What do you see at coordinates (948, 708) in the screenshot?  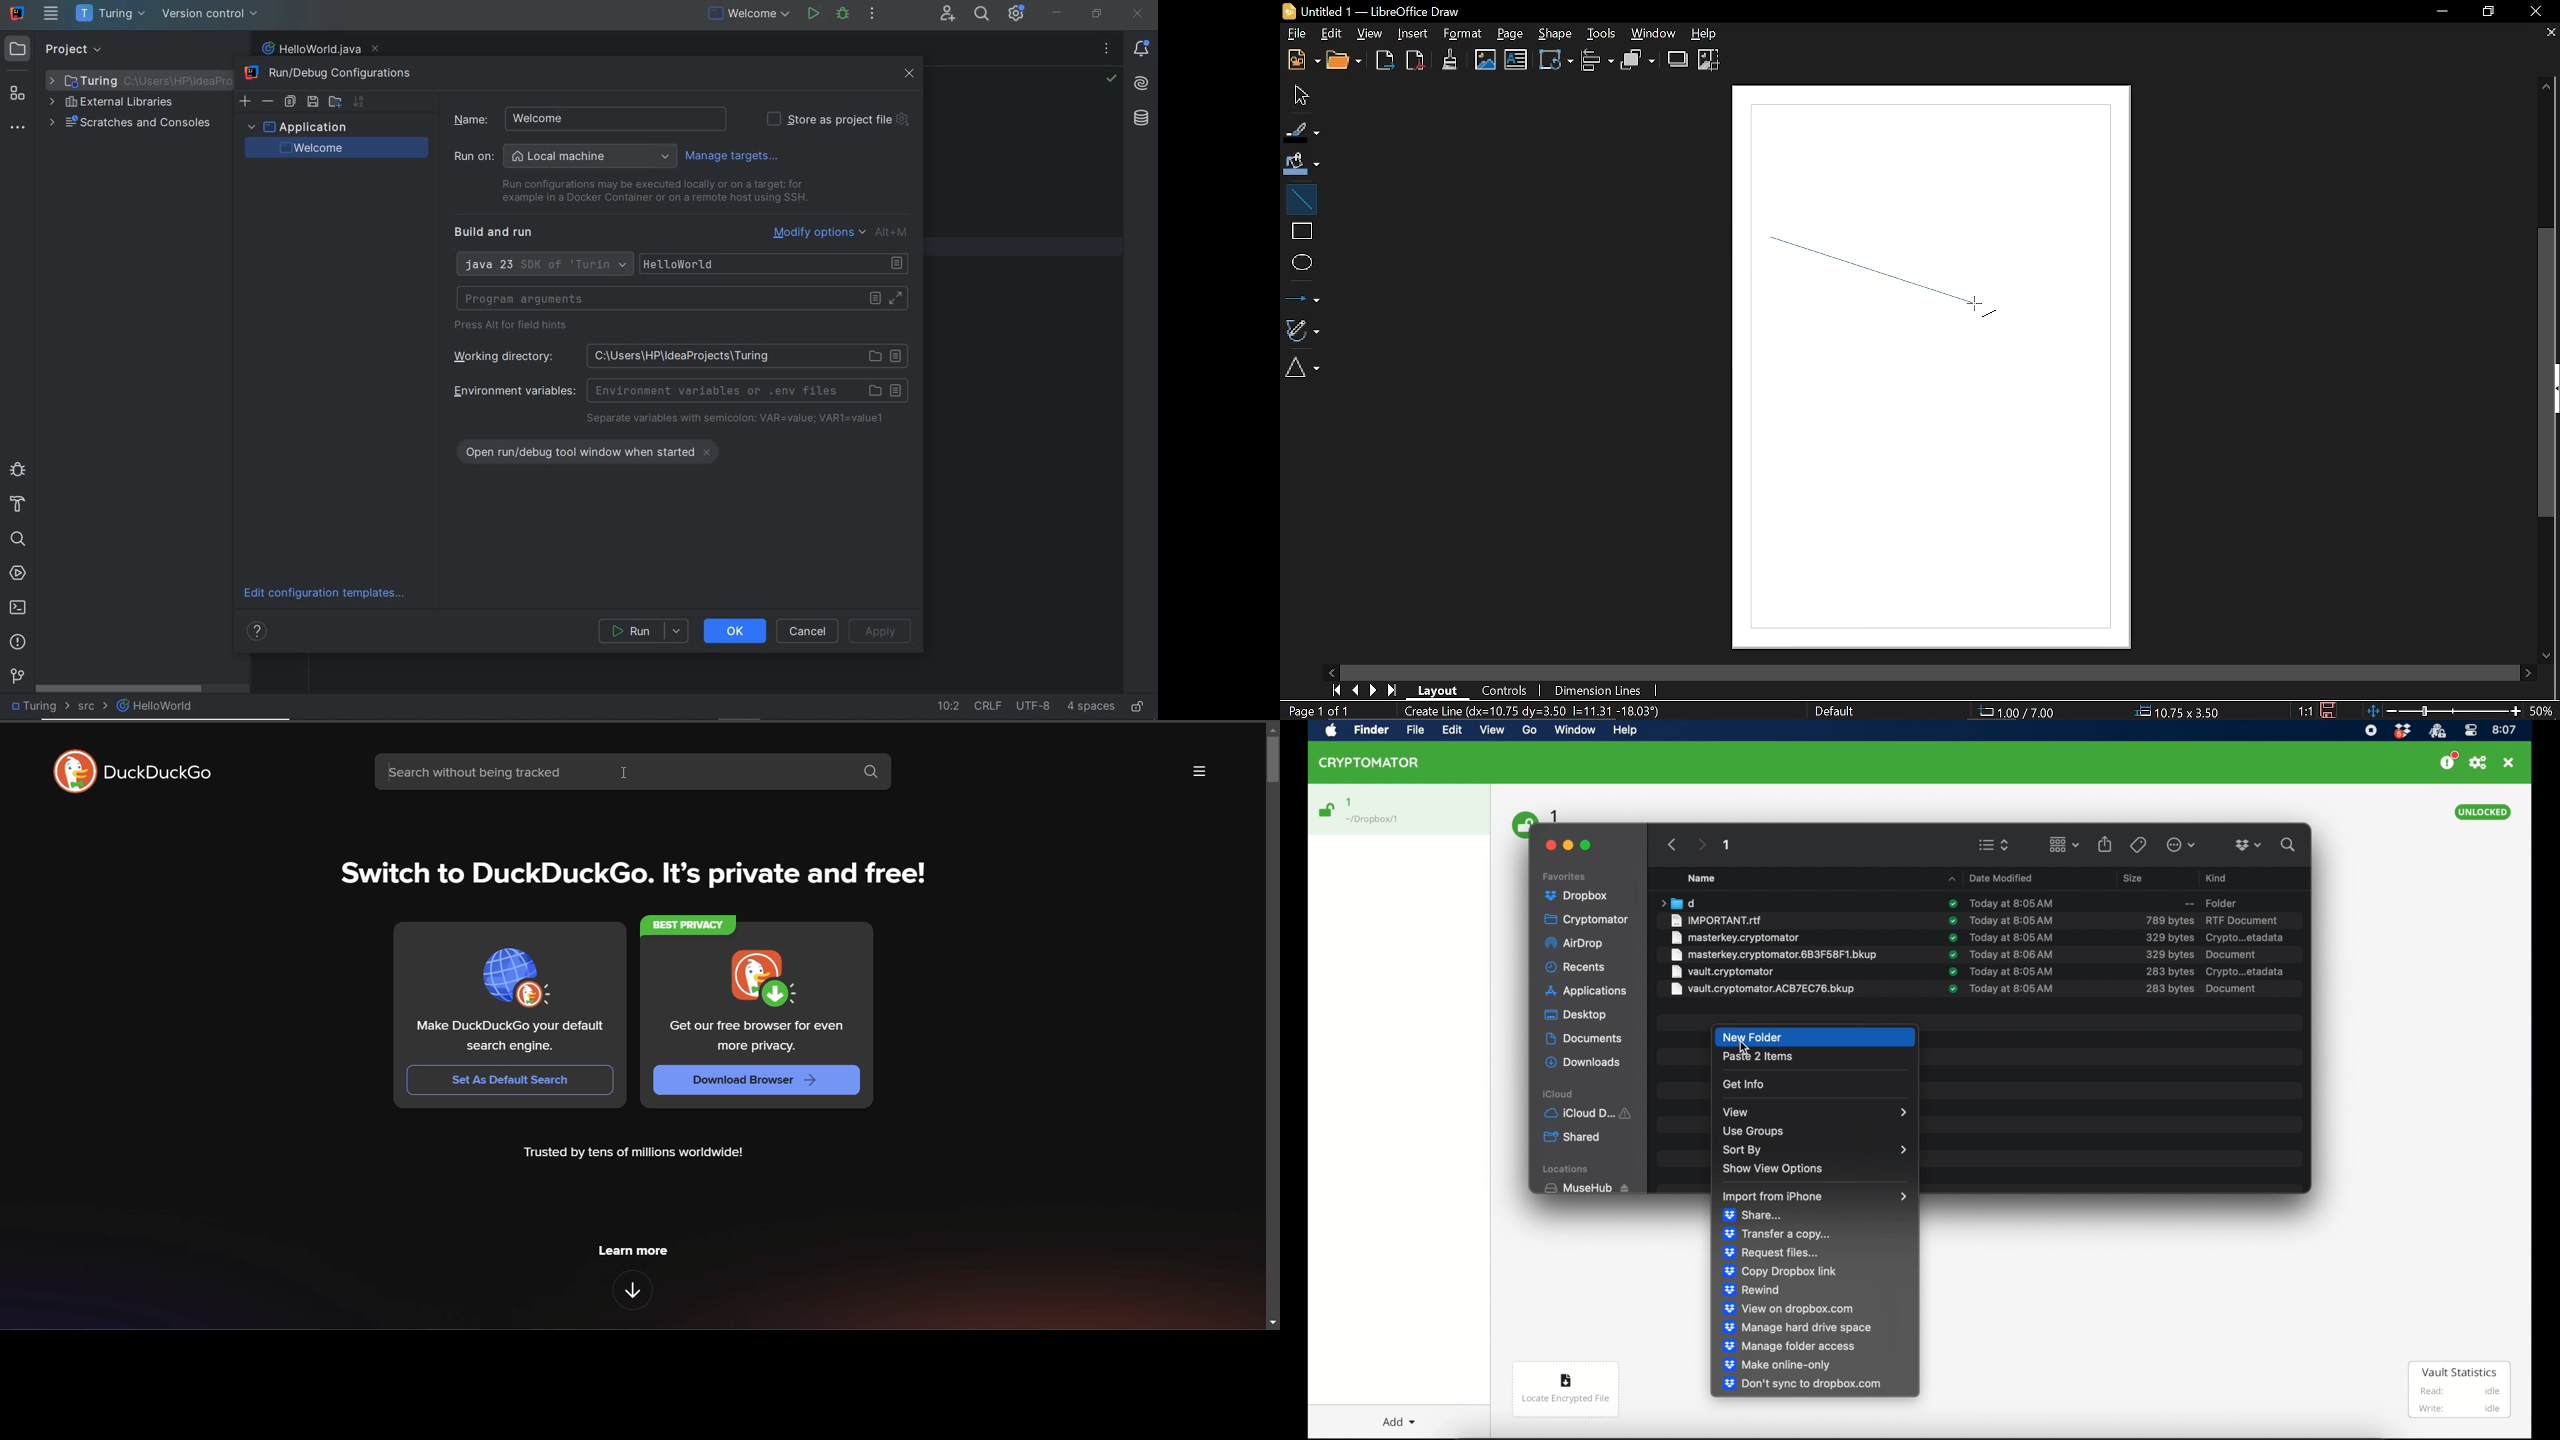 I see `go to line` at bounding box center [948, 708].